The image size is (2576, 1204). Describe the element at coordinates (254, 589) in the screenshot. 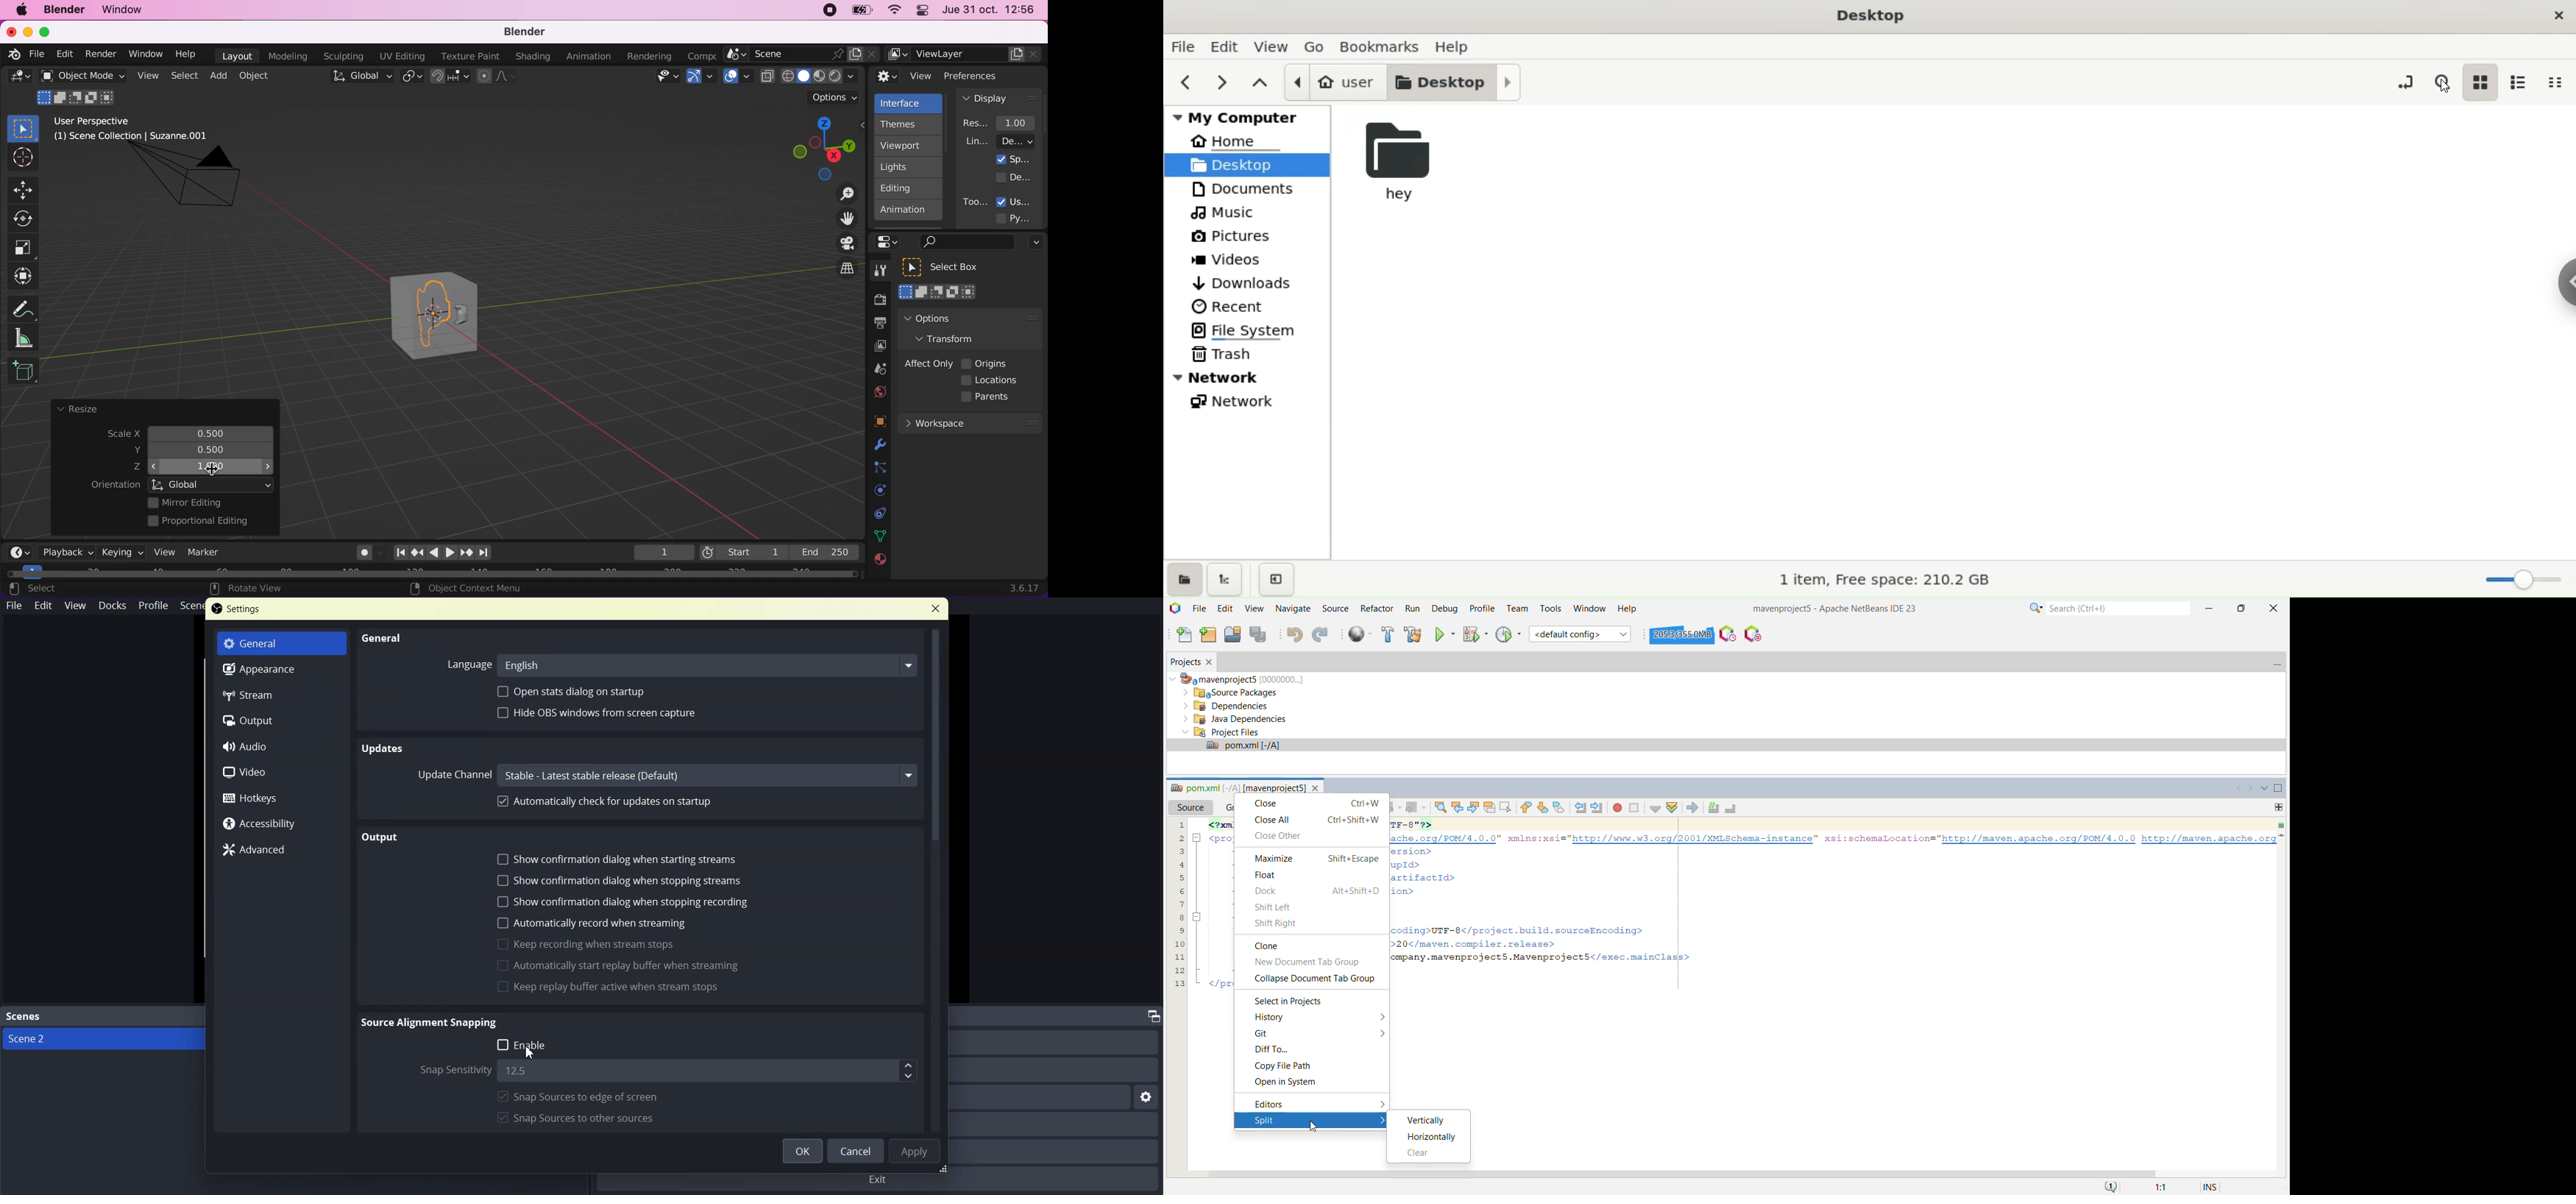

I see `rotate view` at that location.